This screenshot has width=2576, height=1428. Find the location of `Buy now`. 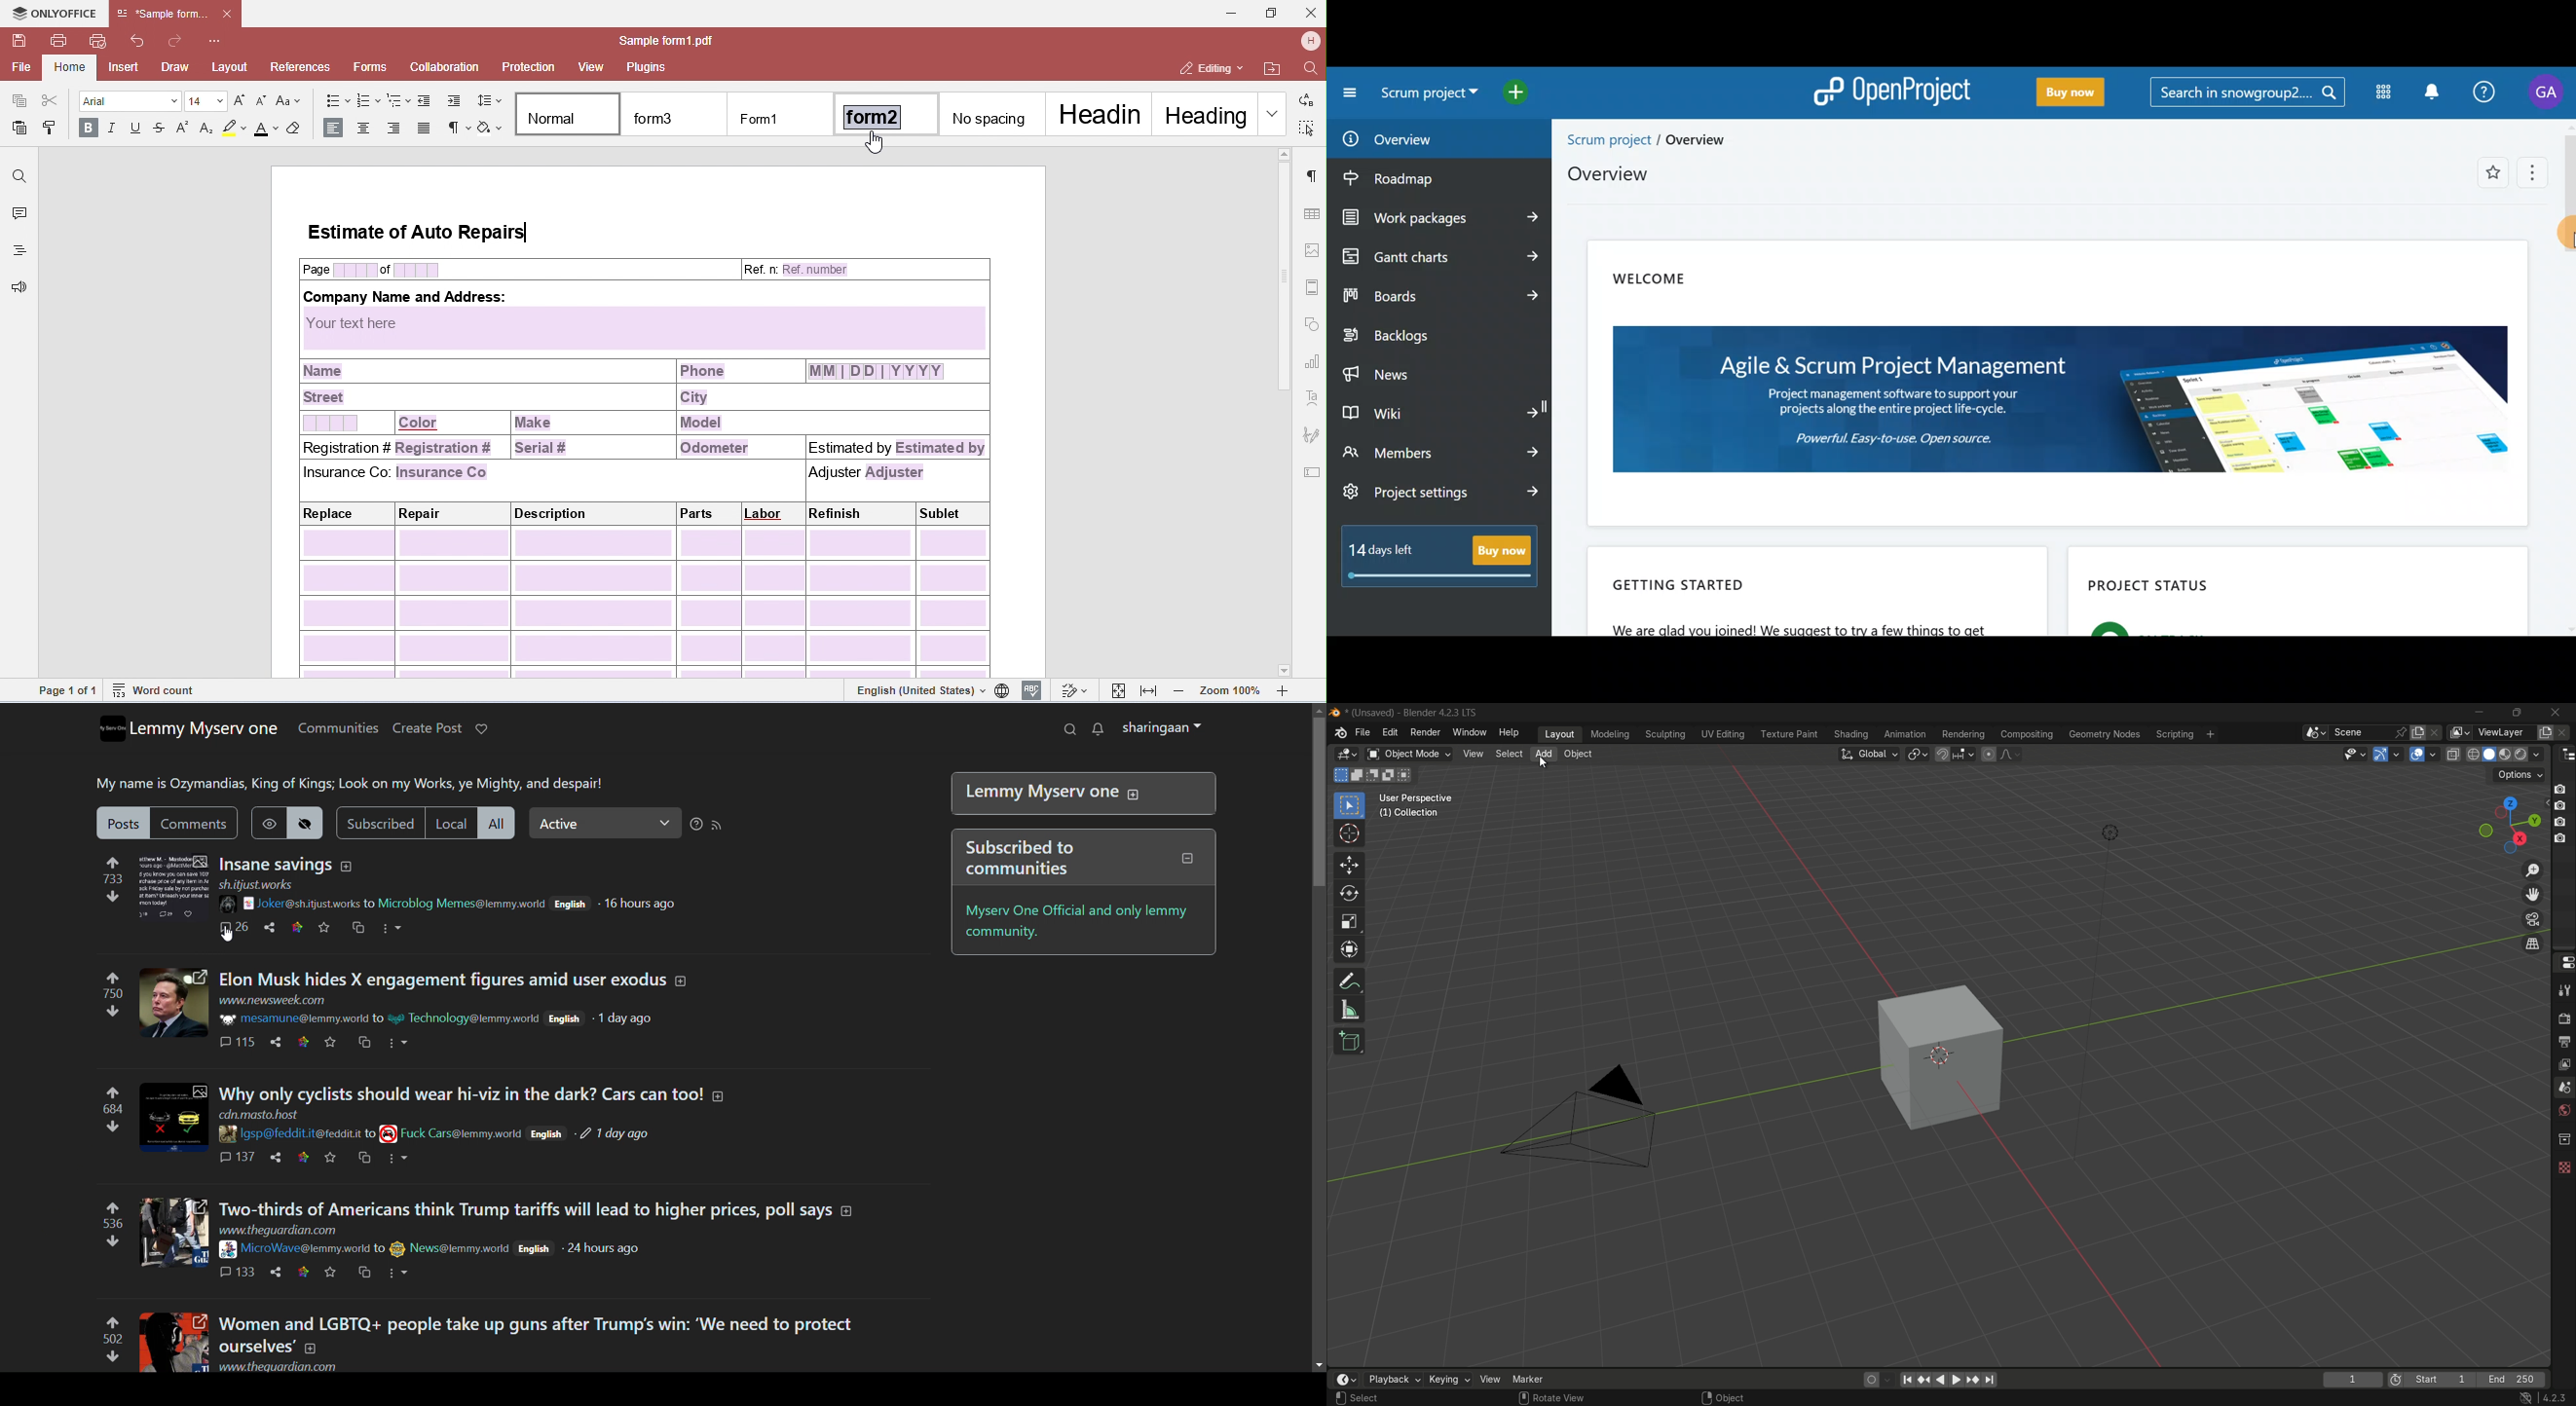

Buy now is located at coordinates (2080, 93).